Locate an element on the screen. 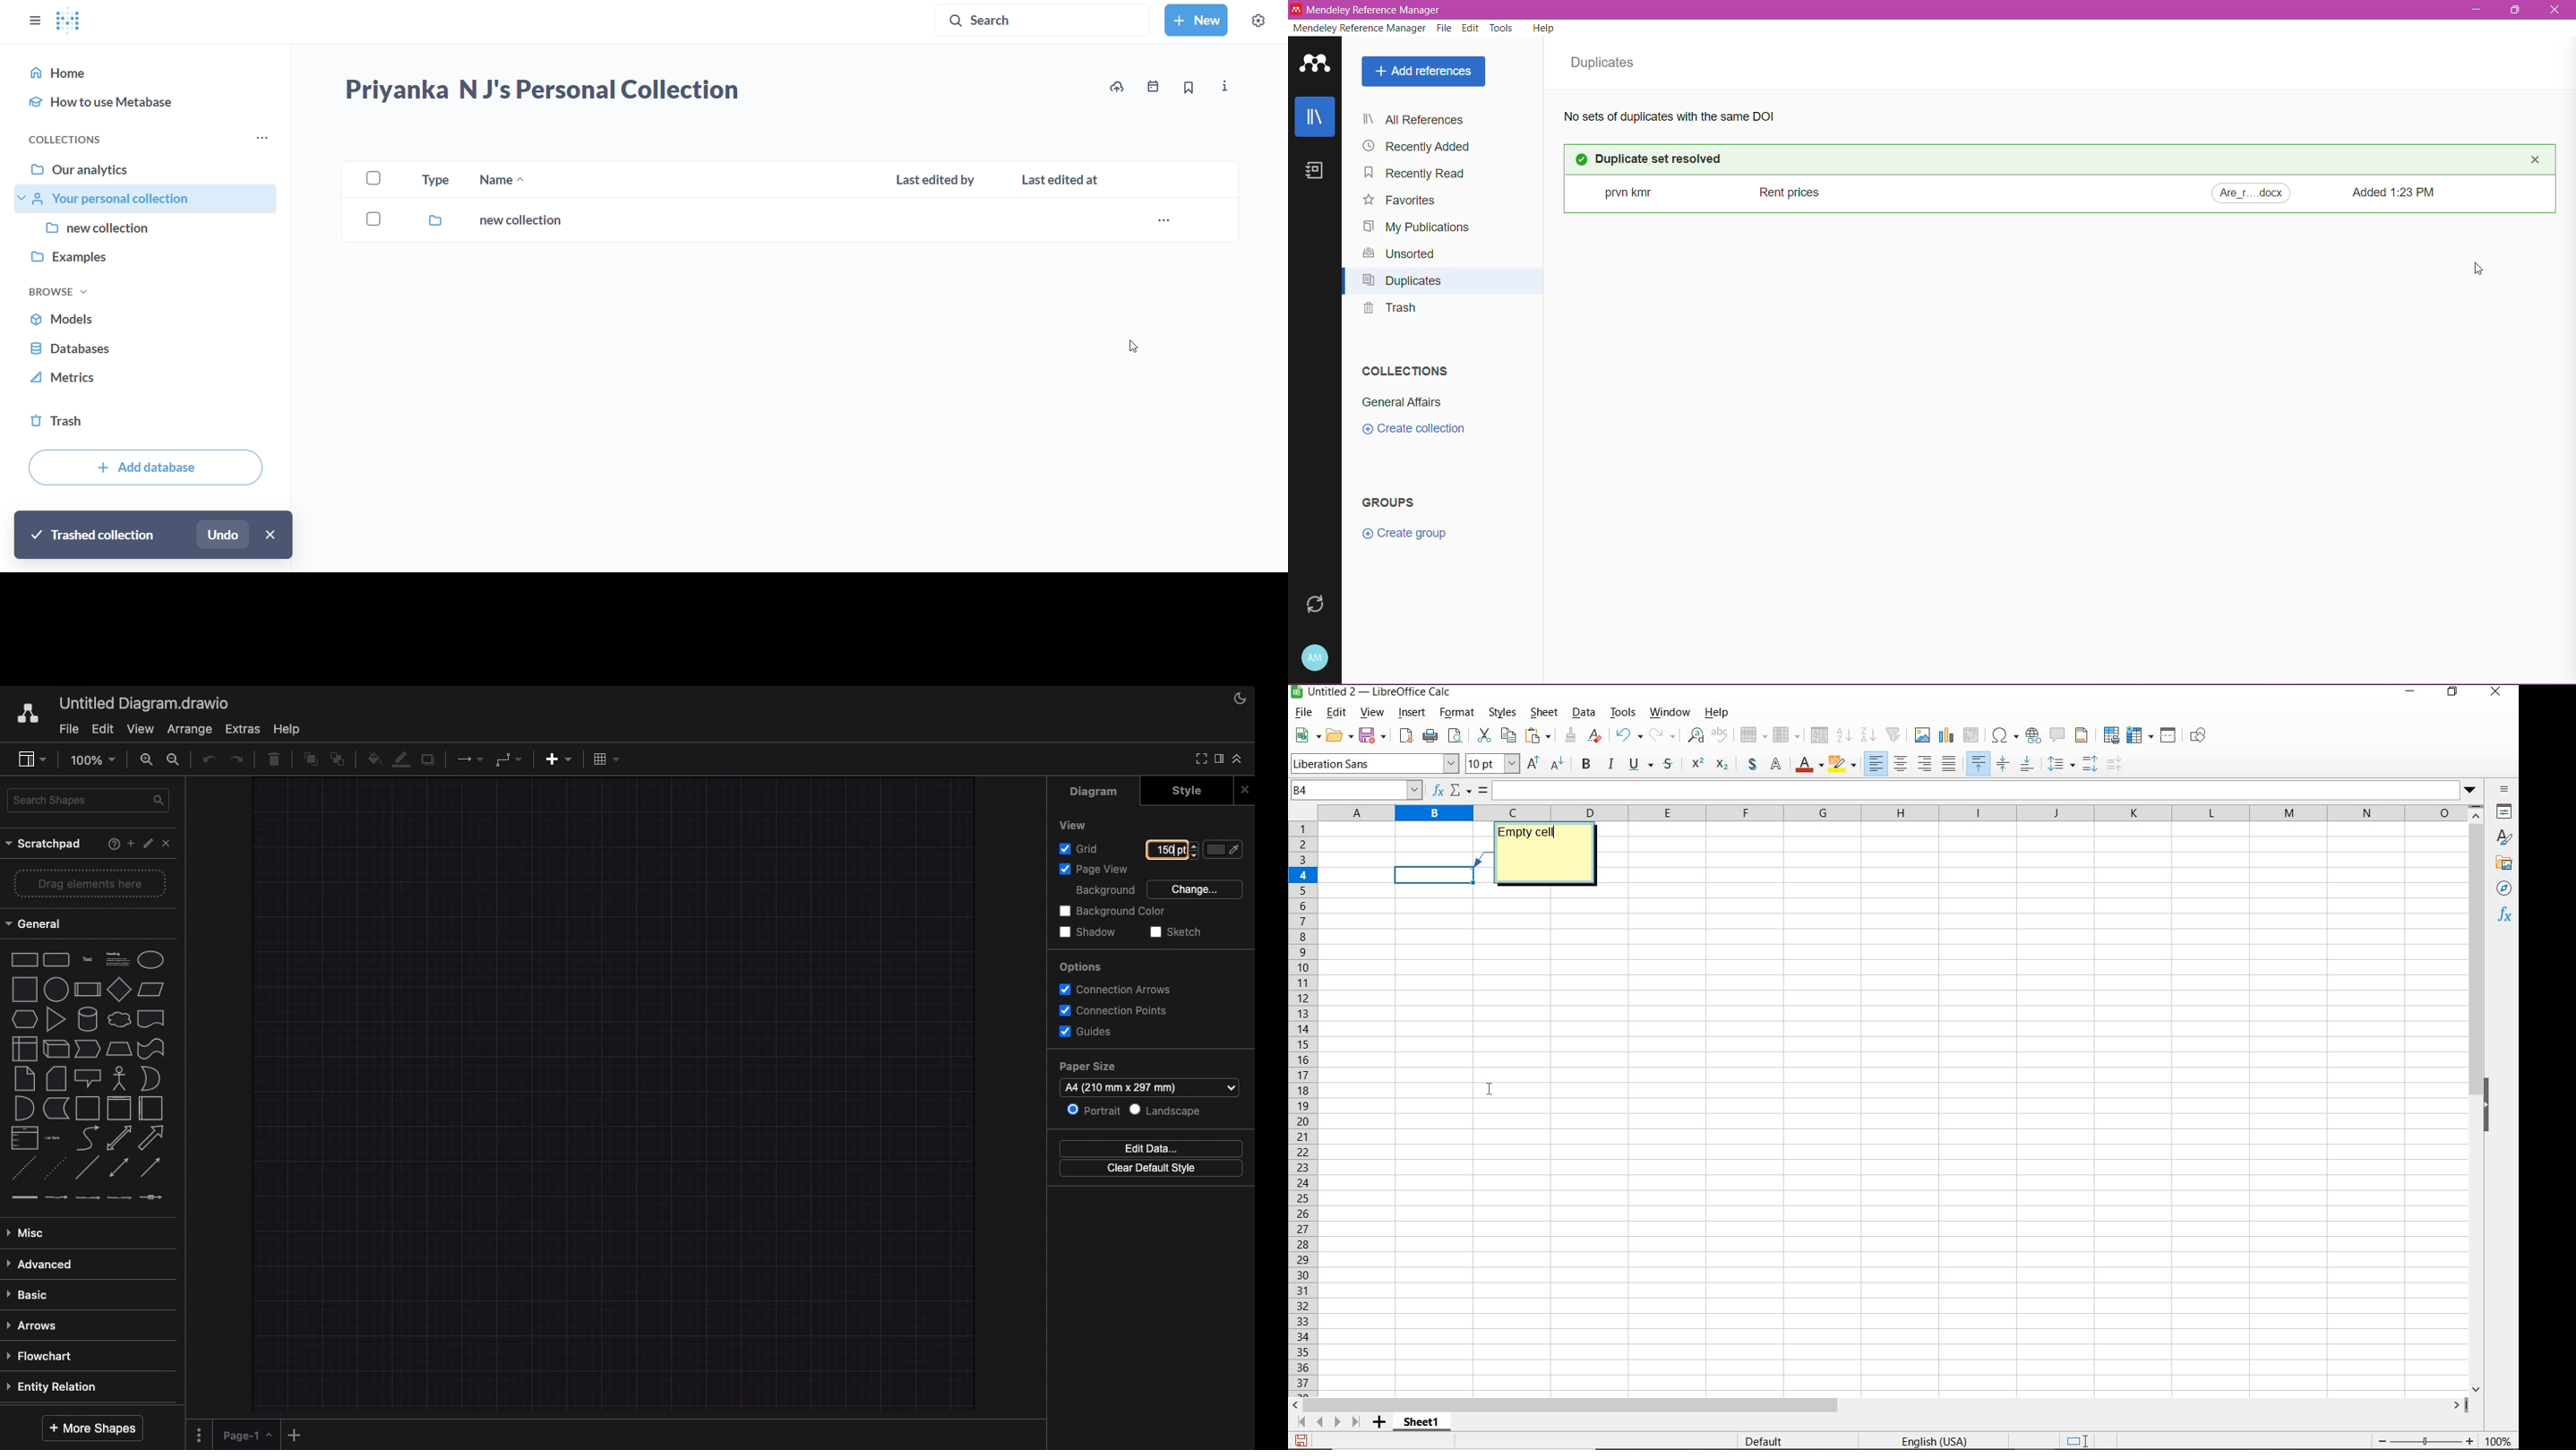 Image resolution: width=2576 pixels, height=1456 pixels. My Publications is located at coordinates (1417, 227).